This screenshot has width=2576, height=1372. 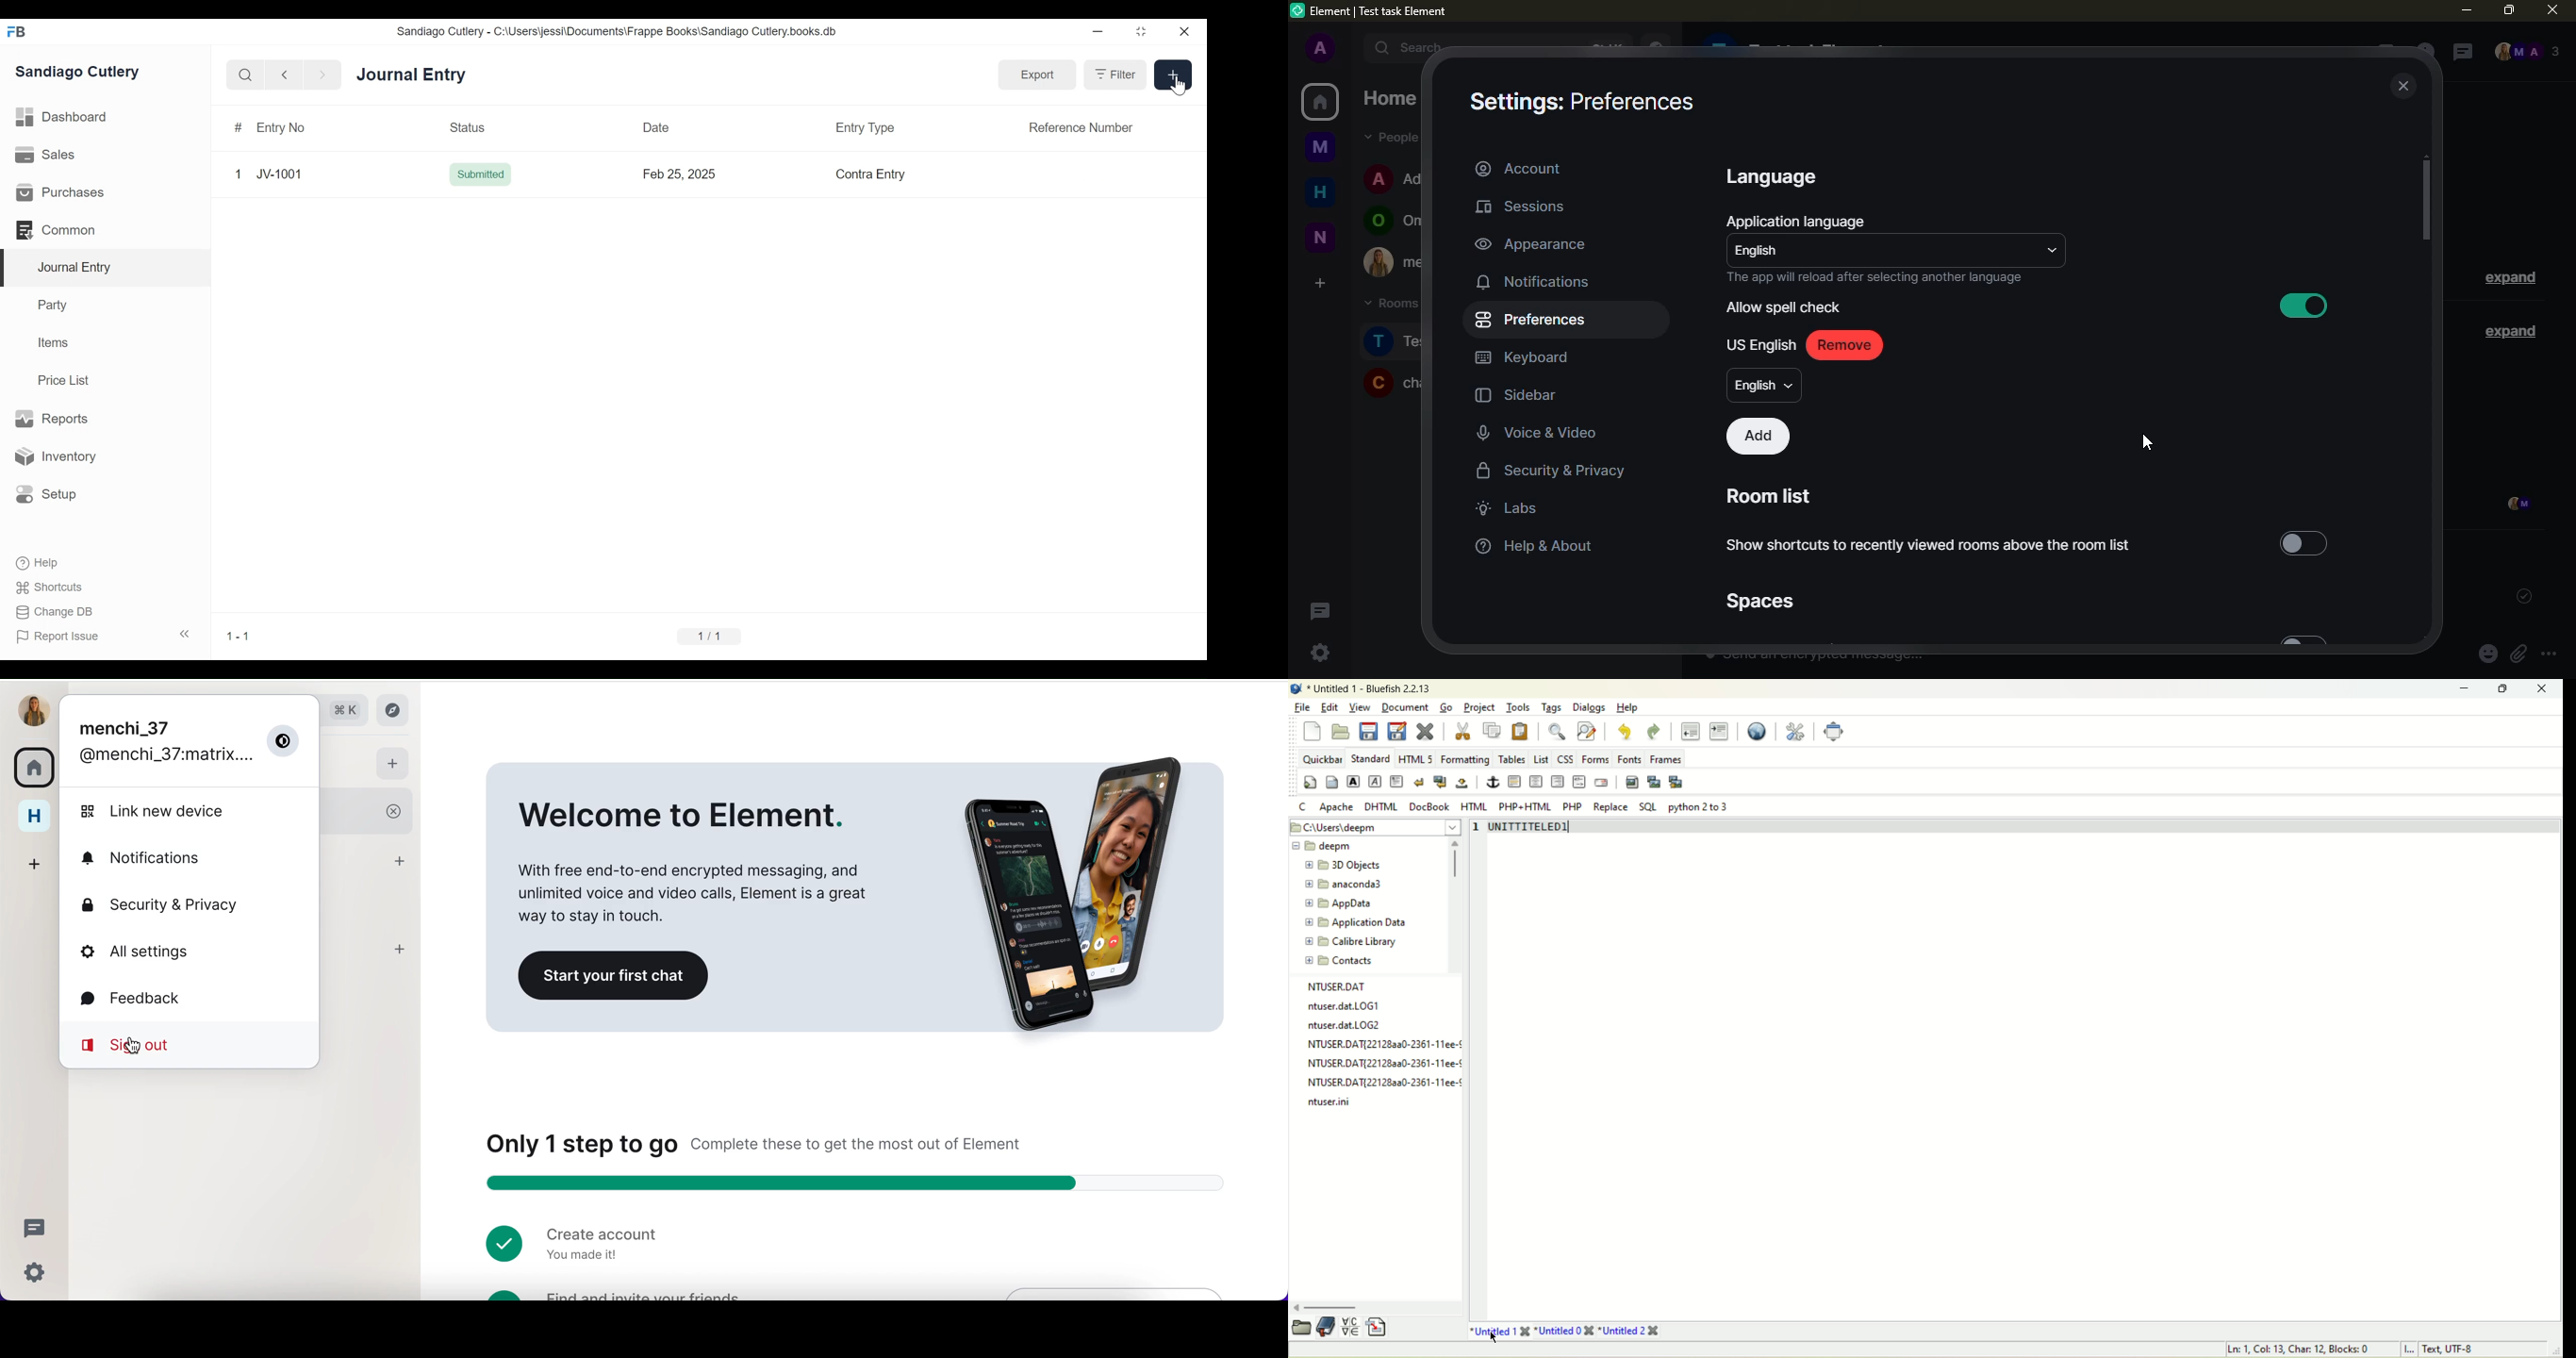 I want to click on Sandiago Cutlery, so click(x=78, y=72).